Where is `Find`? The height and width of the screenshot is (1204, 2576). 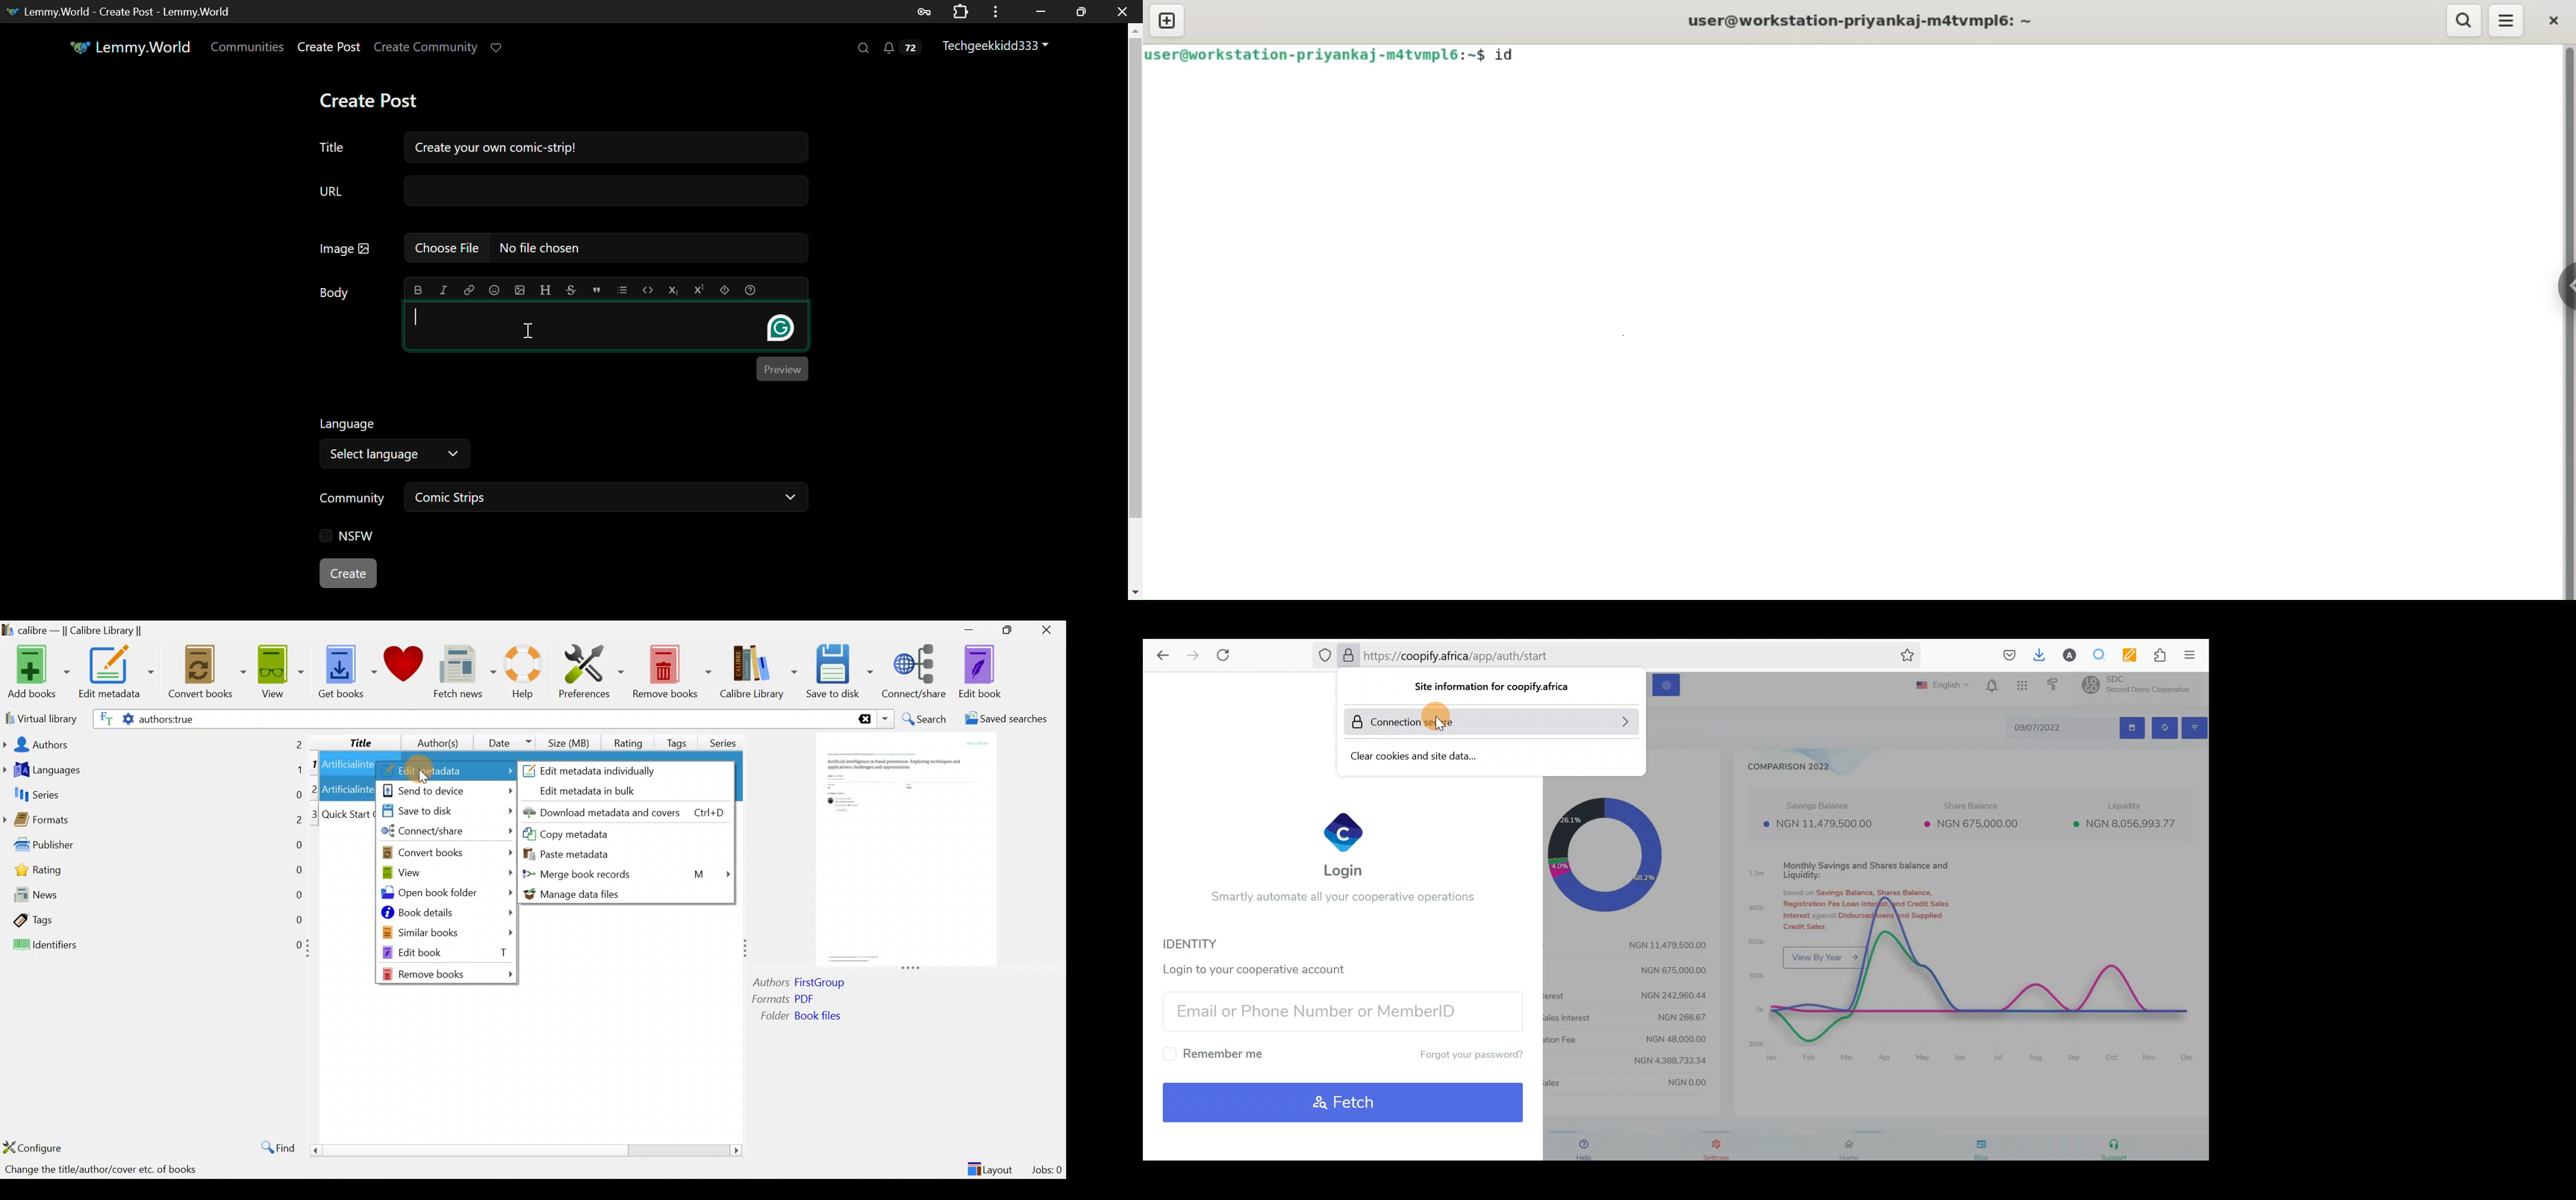
Find is located at coordinates (272, 1147).